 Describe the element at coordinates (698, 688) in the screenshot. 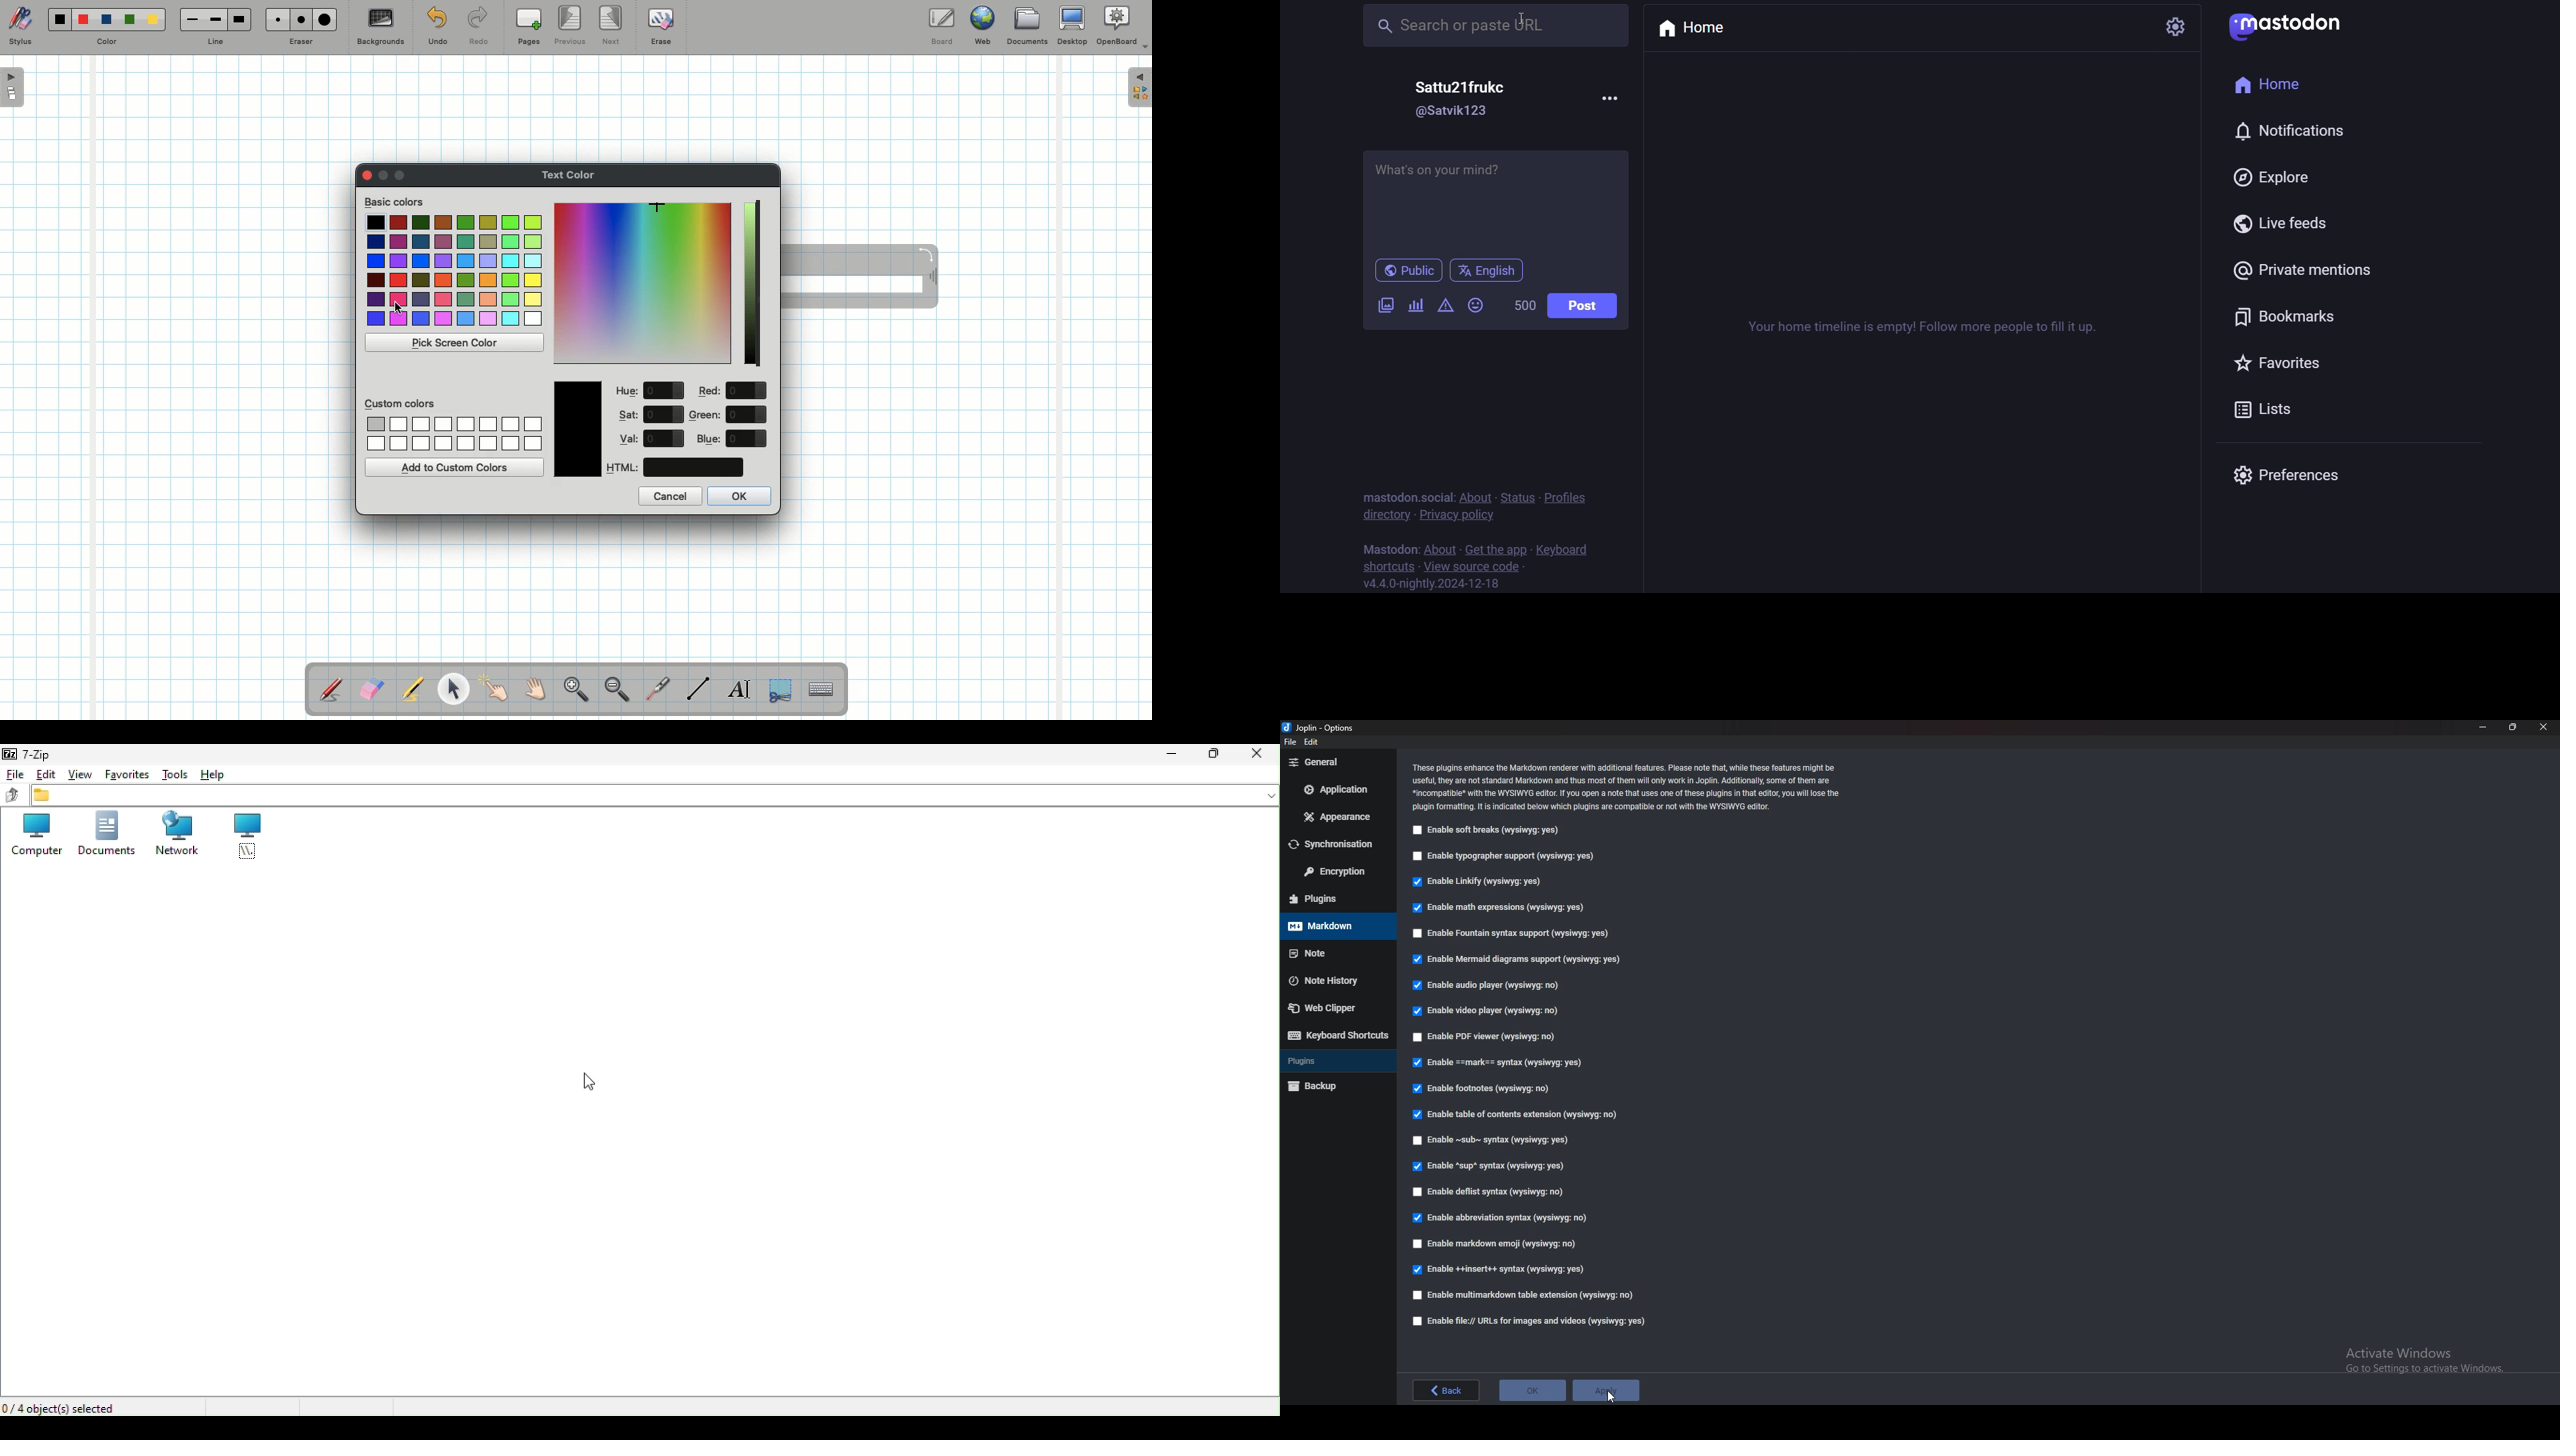

I see `Line` at that location.